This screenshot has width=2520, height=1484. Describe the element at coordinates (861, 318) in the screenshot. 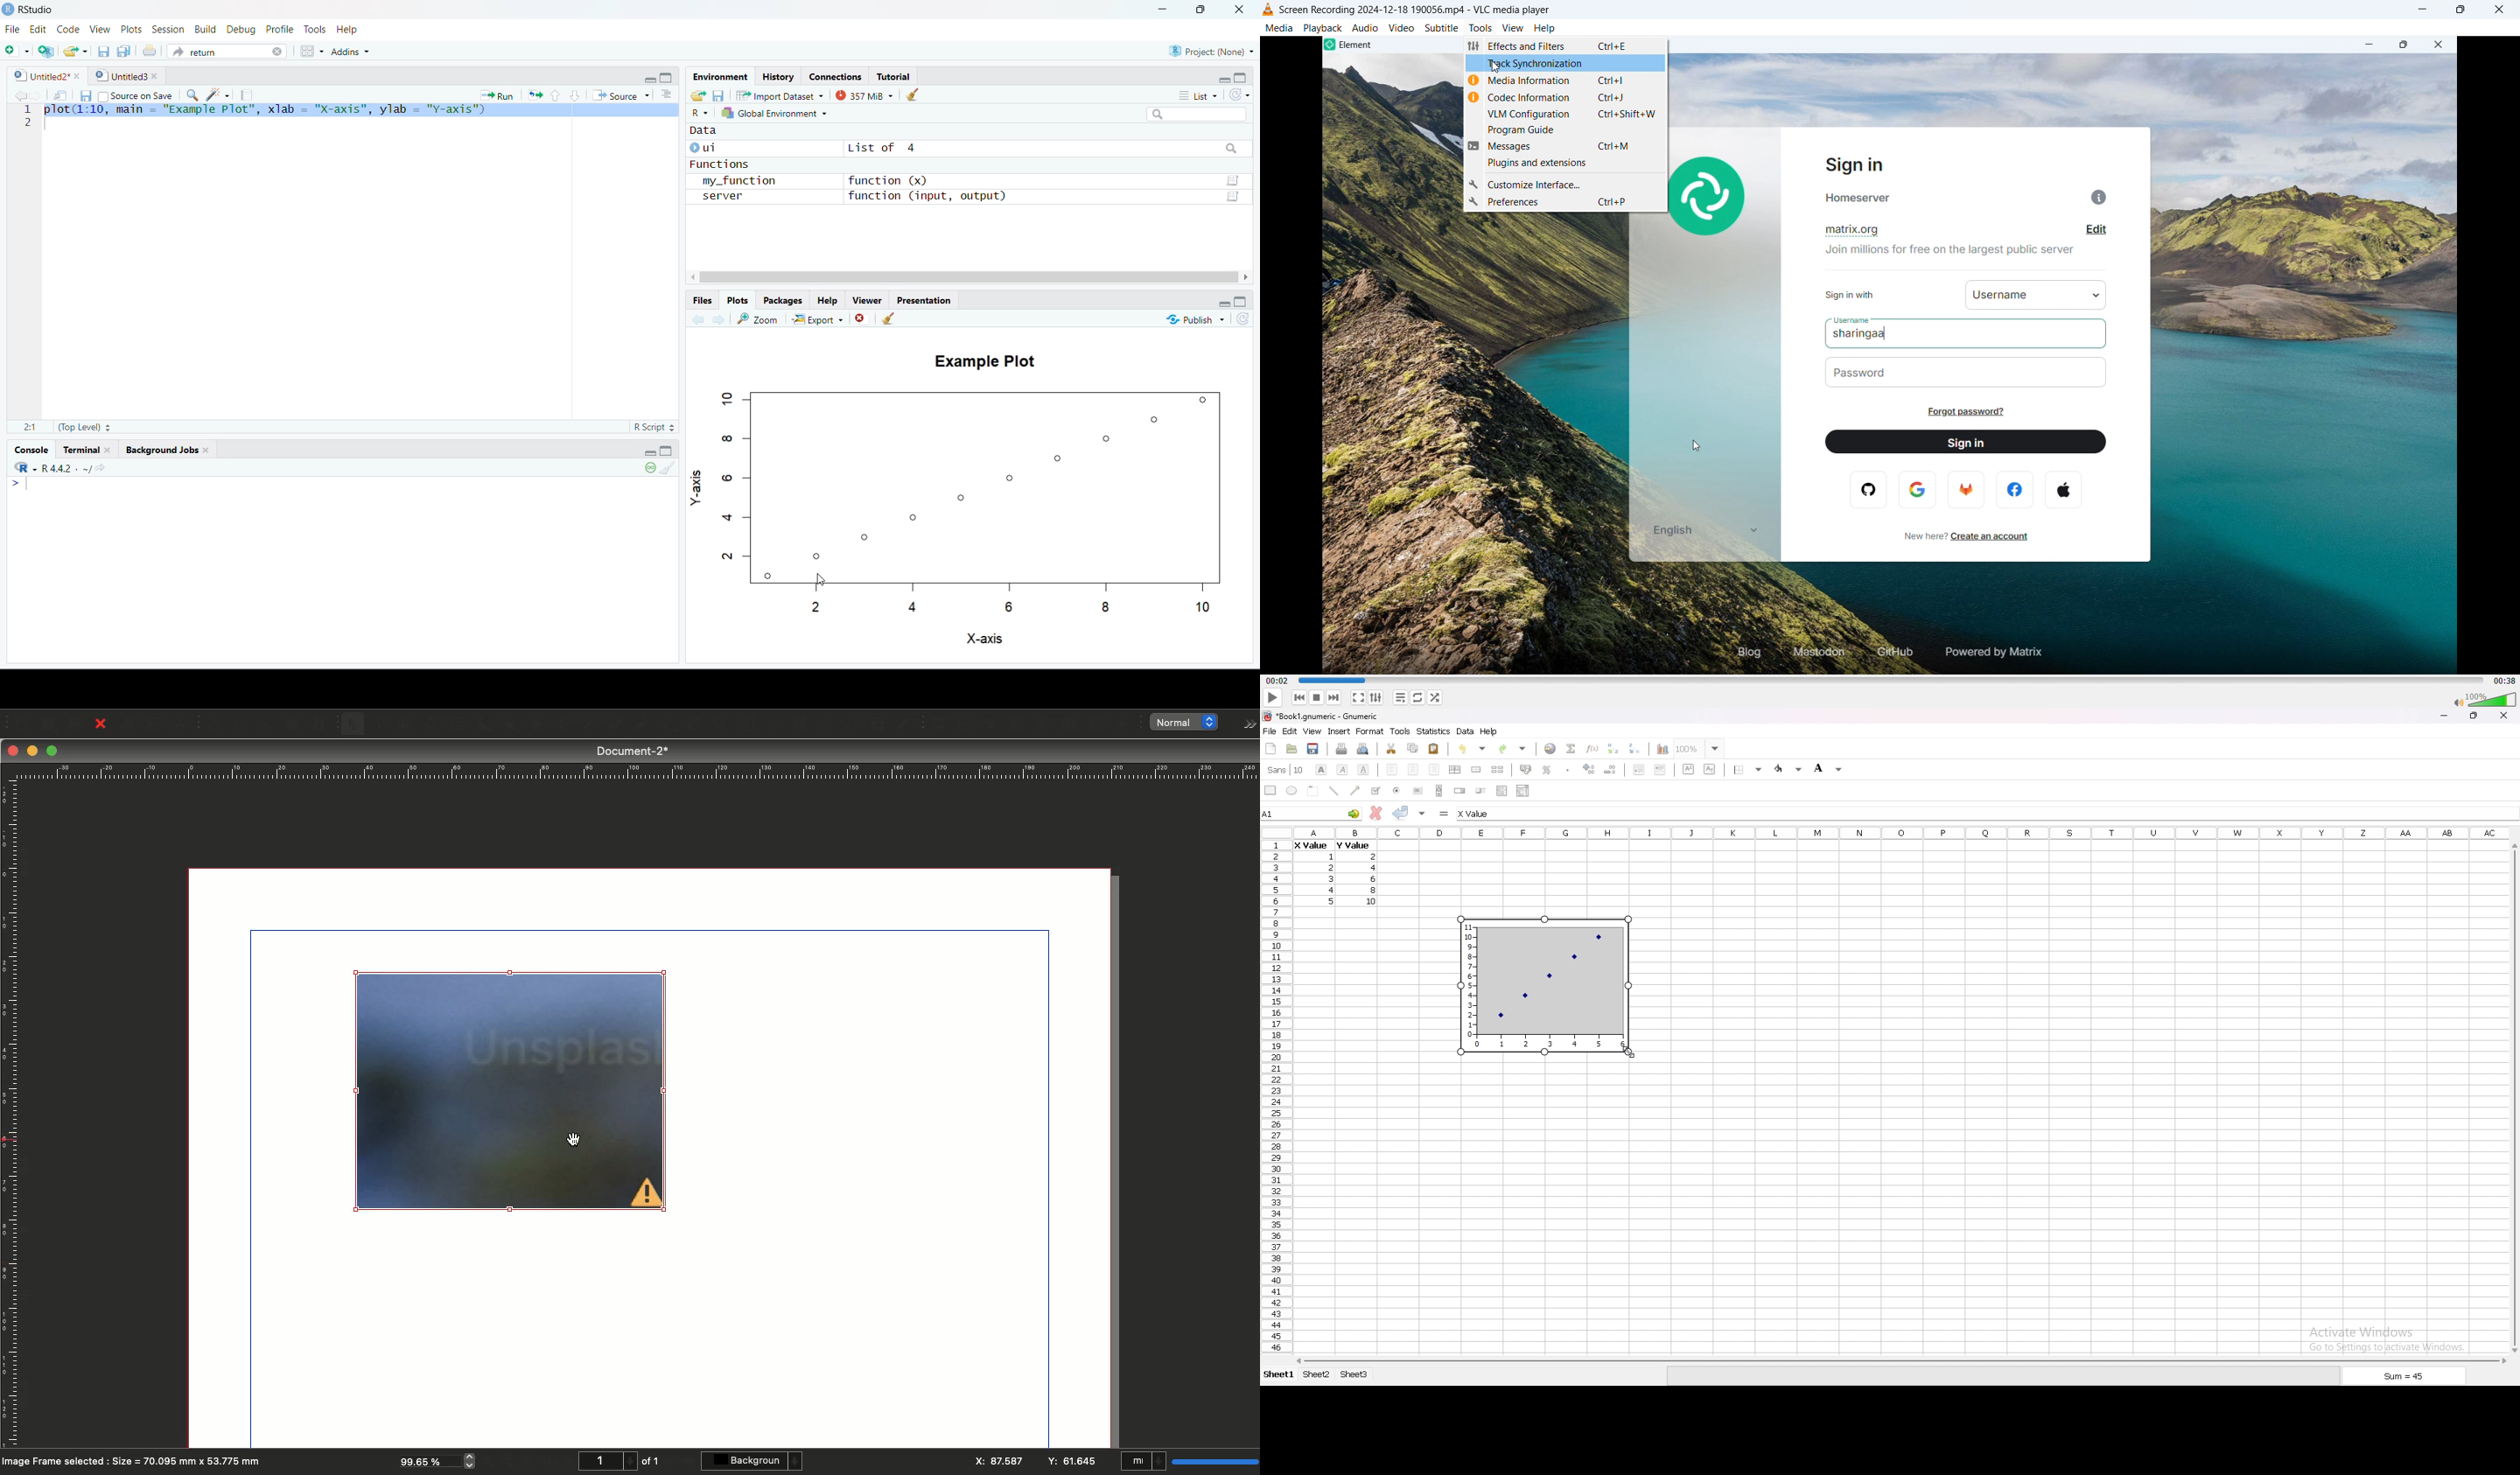

I see `Close` at that location.